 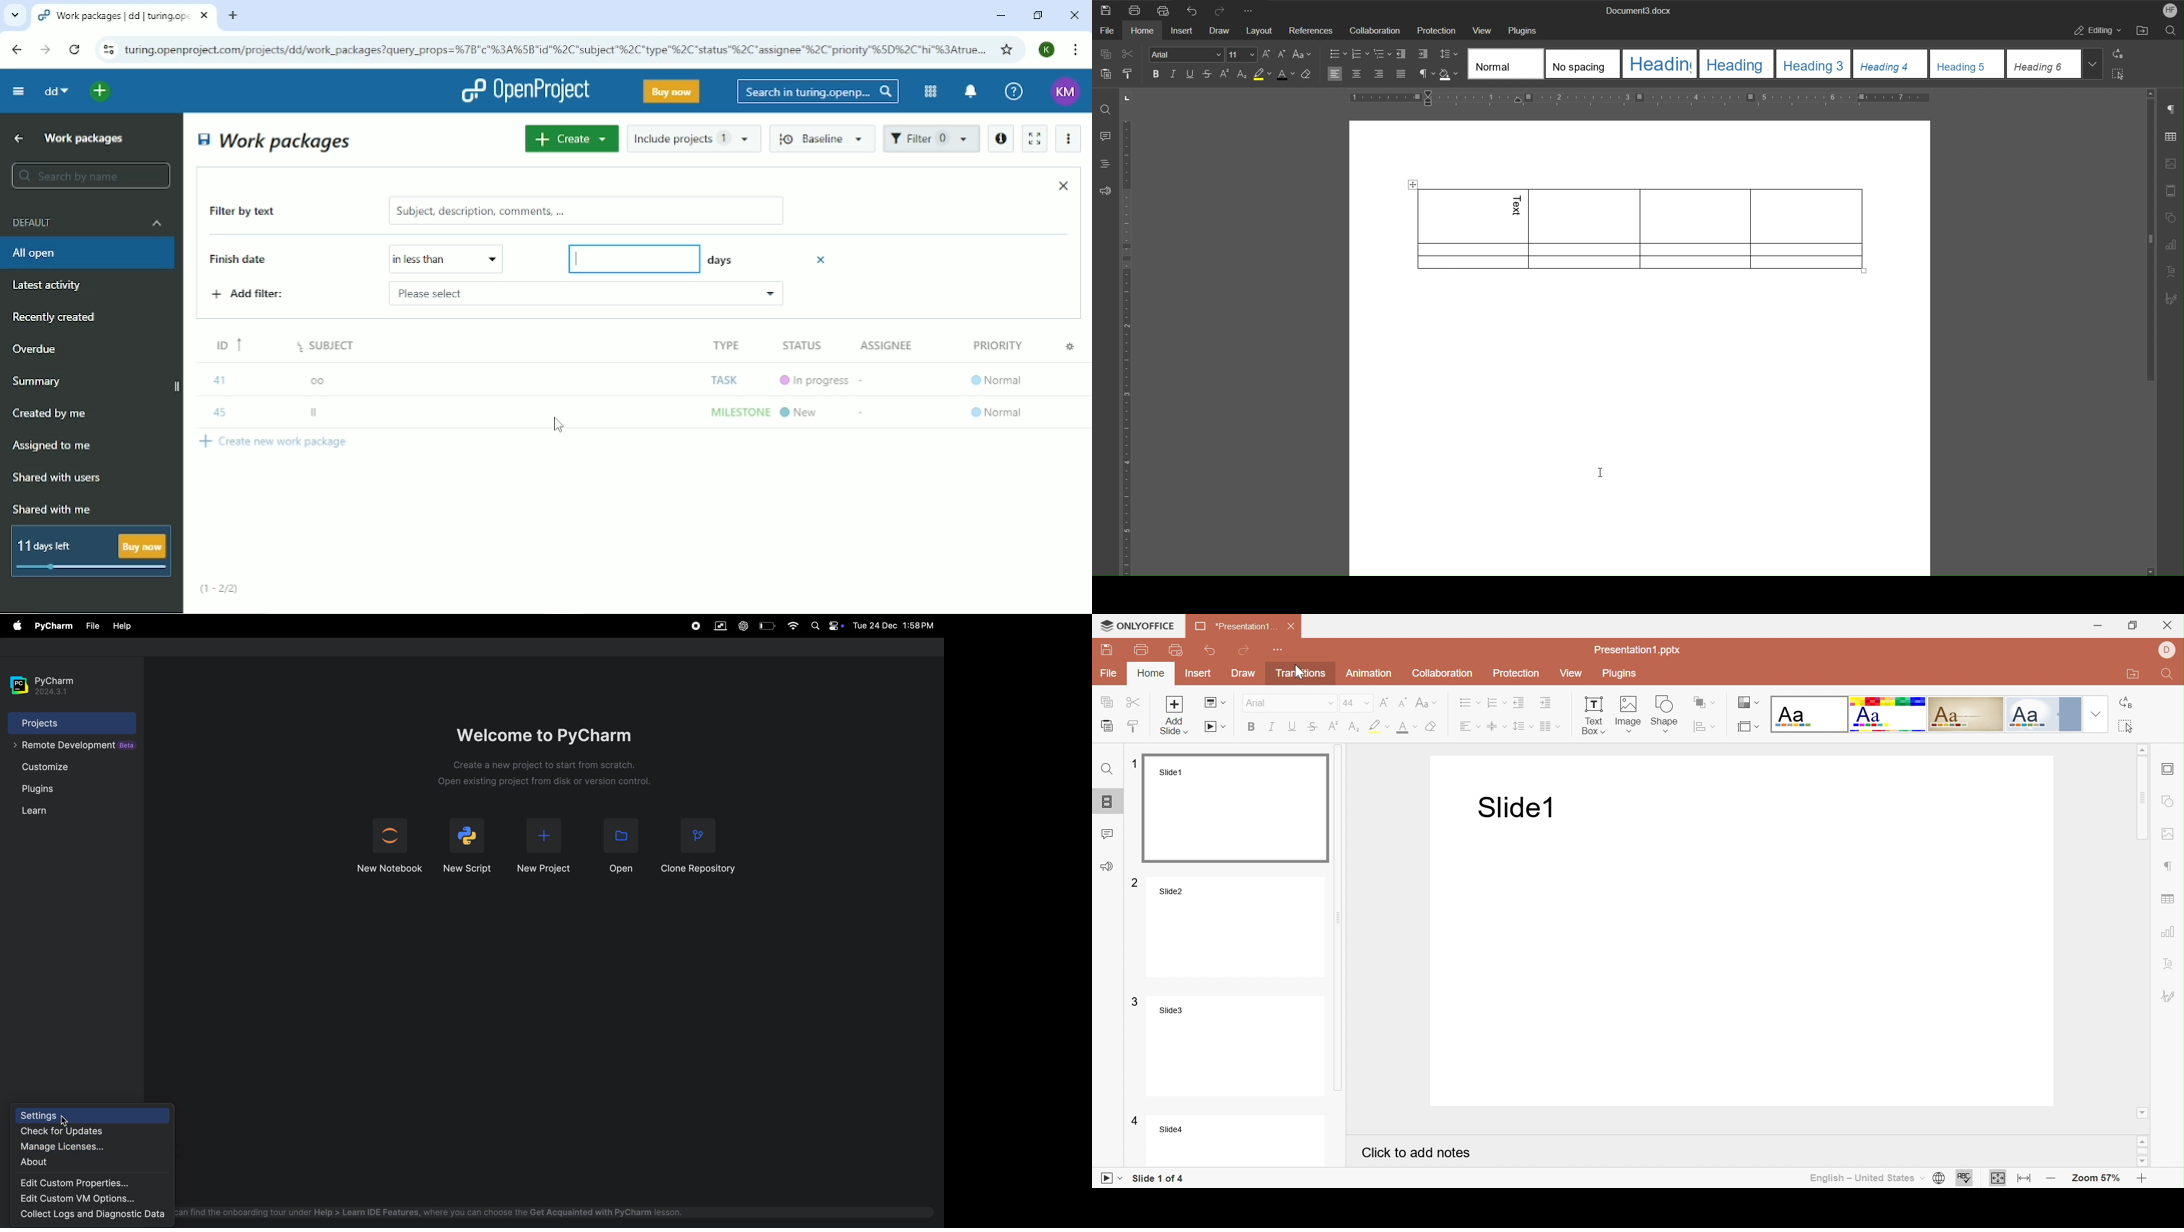 I want to click on Heading 5, so click(x=1968, y=64).